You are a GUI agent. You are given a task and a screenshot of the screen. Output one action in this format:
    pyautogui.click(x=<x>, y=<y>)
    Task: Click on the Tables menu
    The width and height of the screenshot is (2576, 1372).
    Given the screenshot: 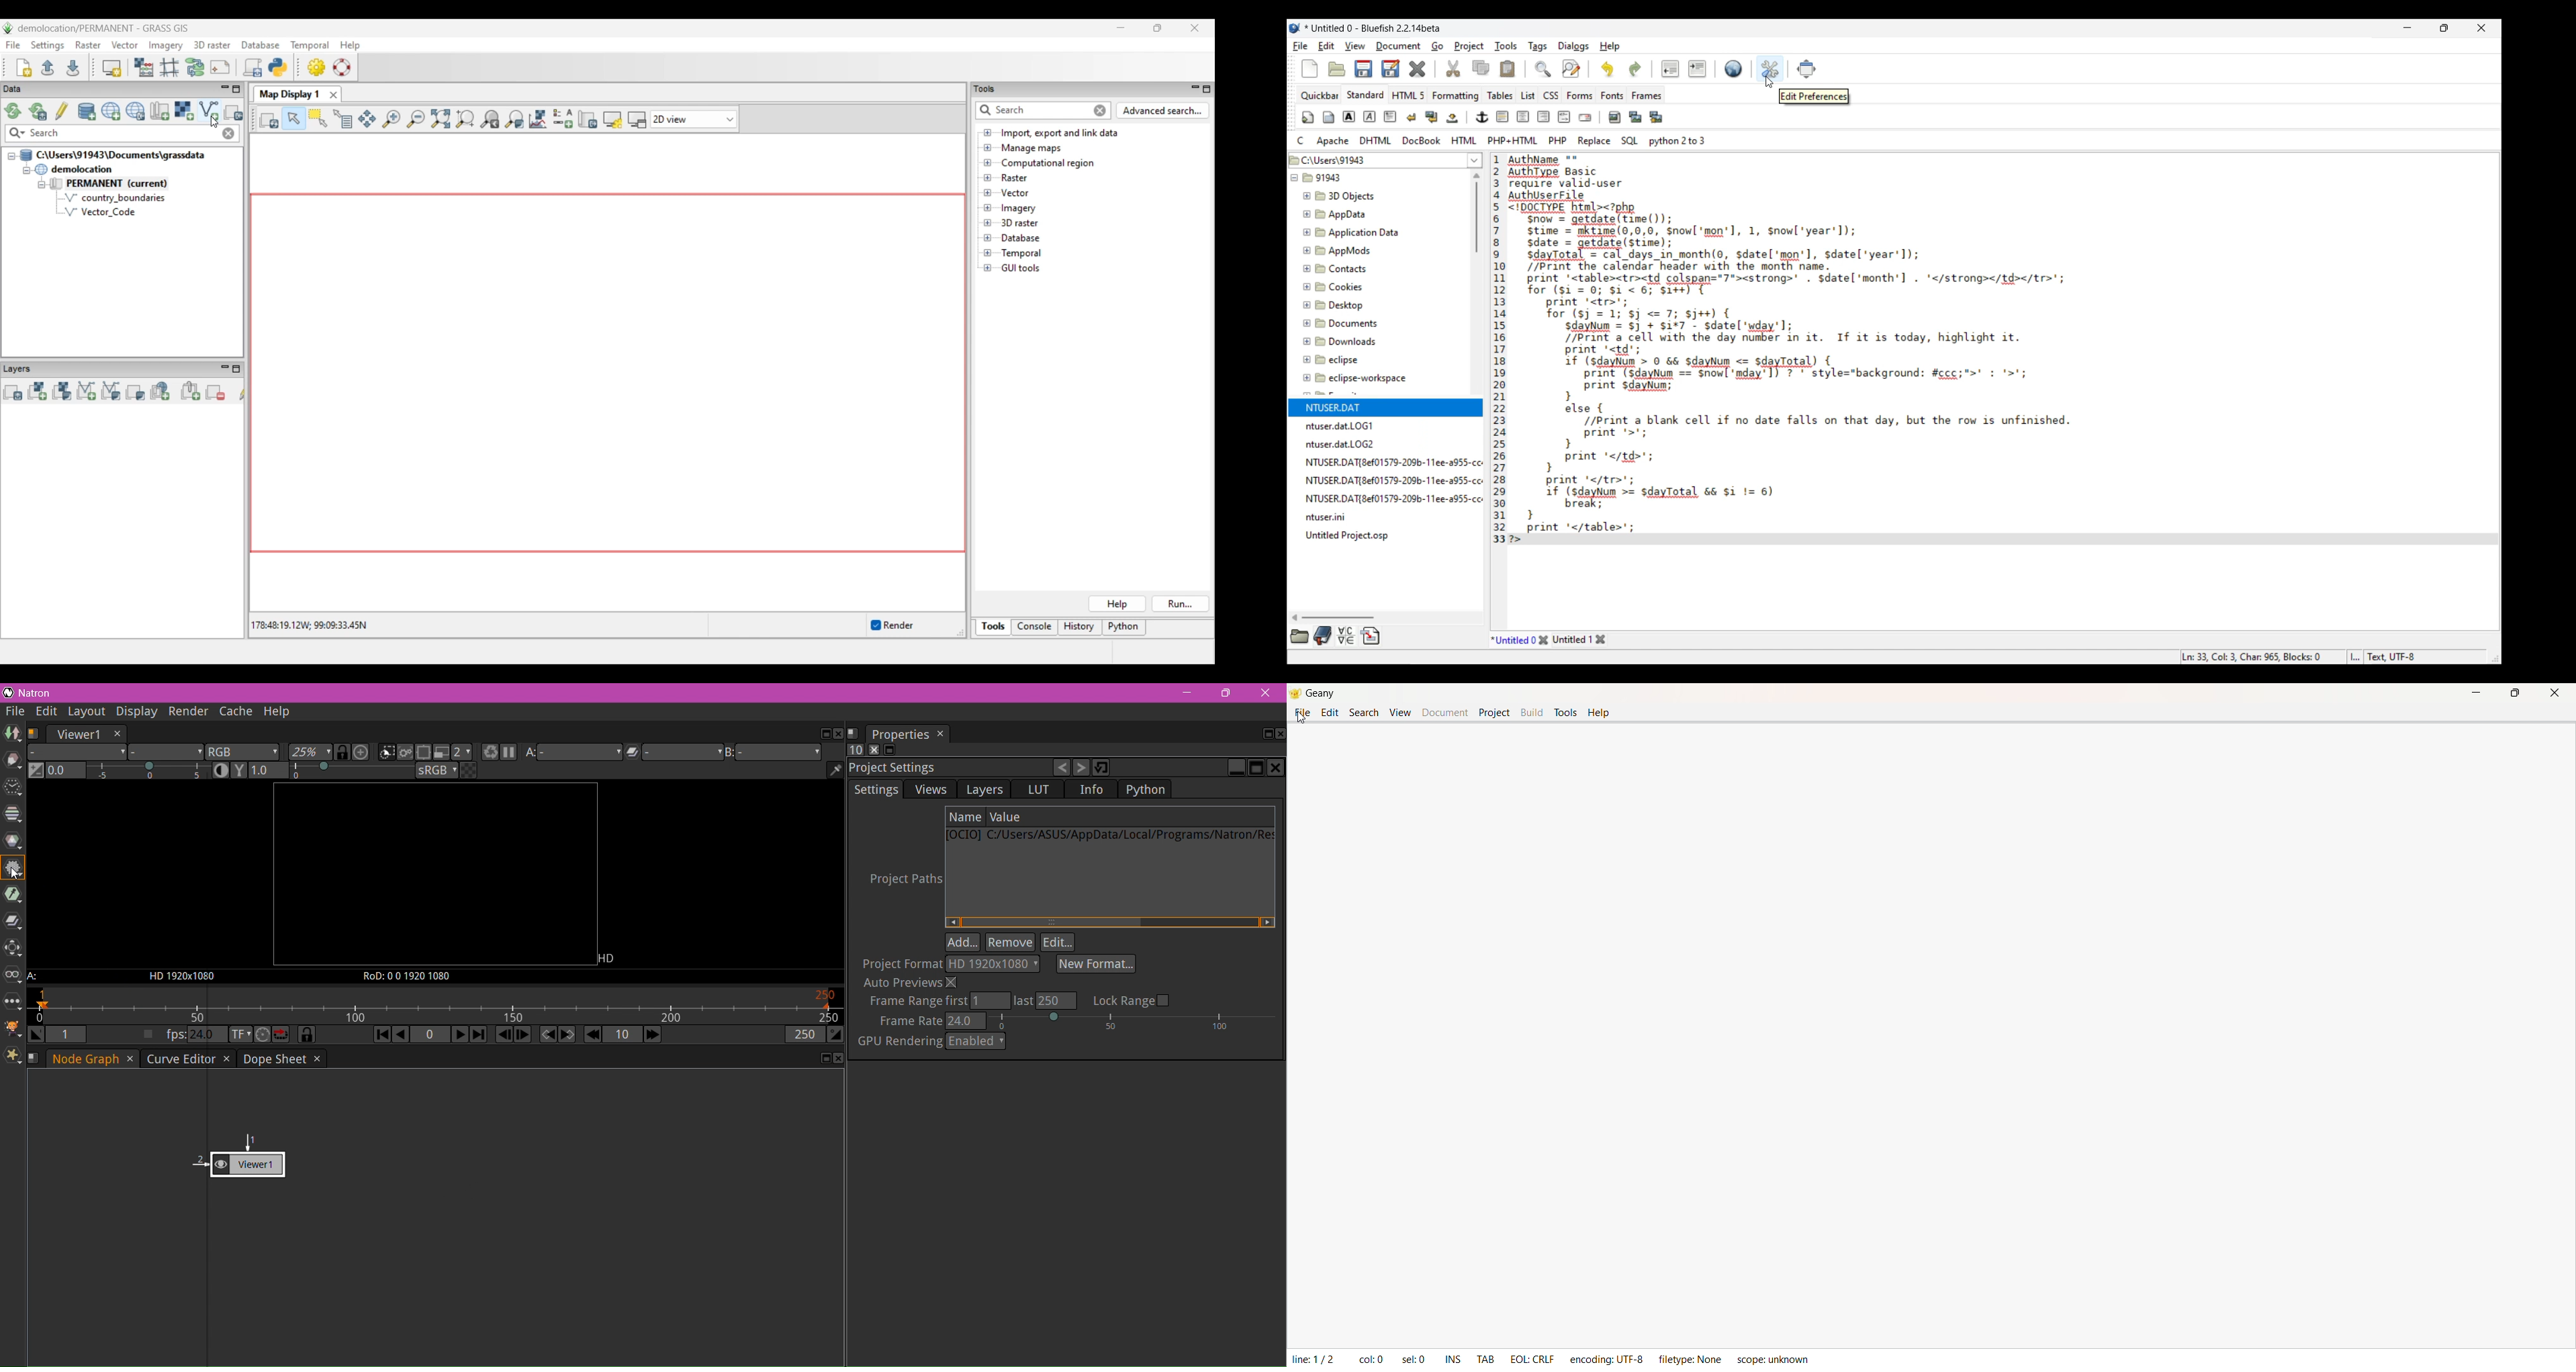 What is the action you would take?
    pyautogui.click(x=1500, y=96)
    